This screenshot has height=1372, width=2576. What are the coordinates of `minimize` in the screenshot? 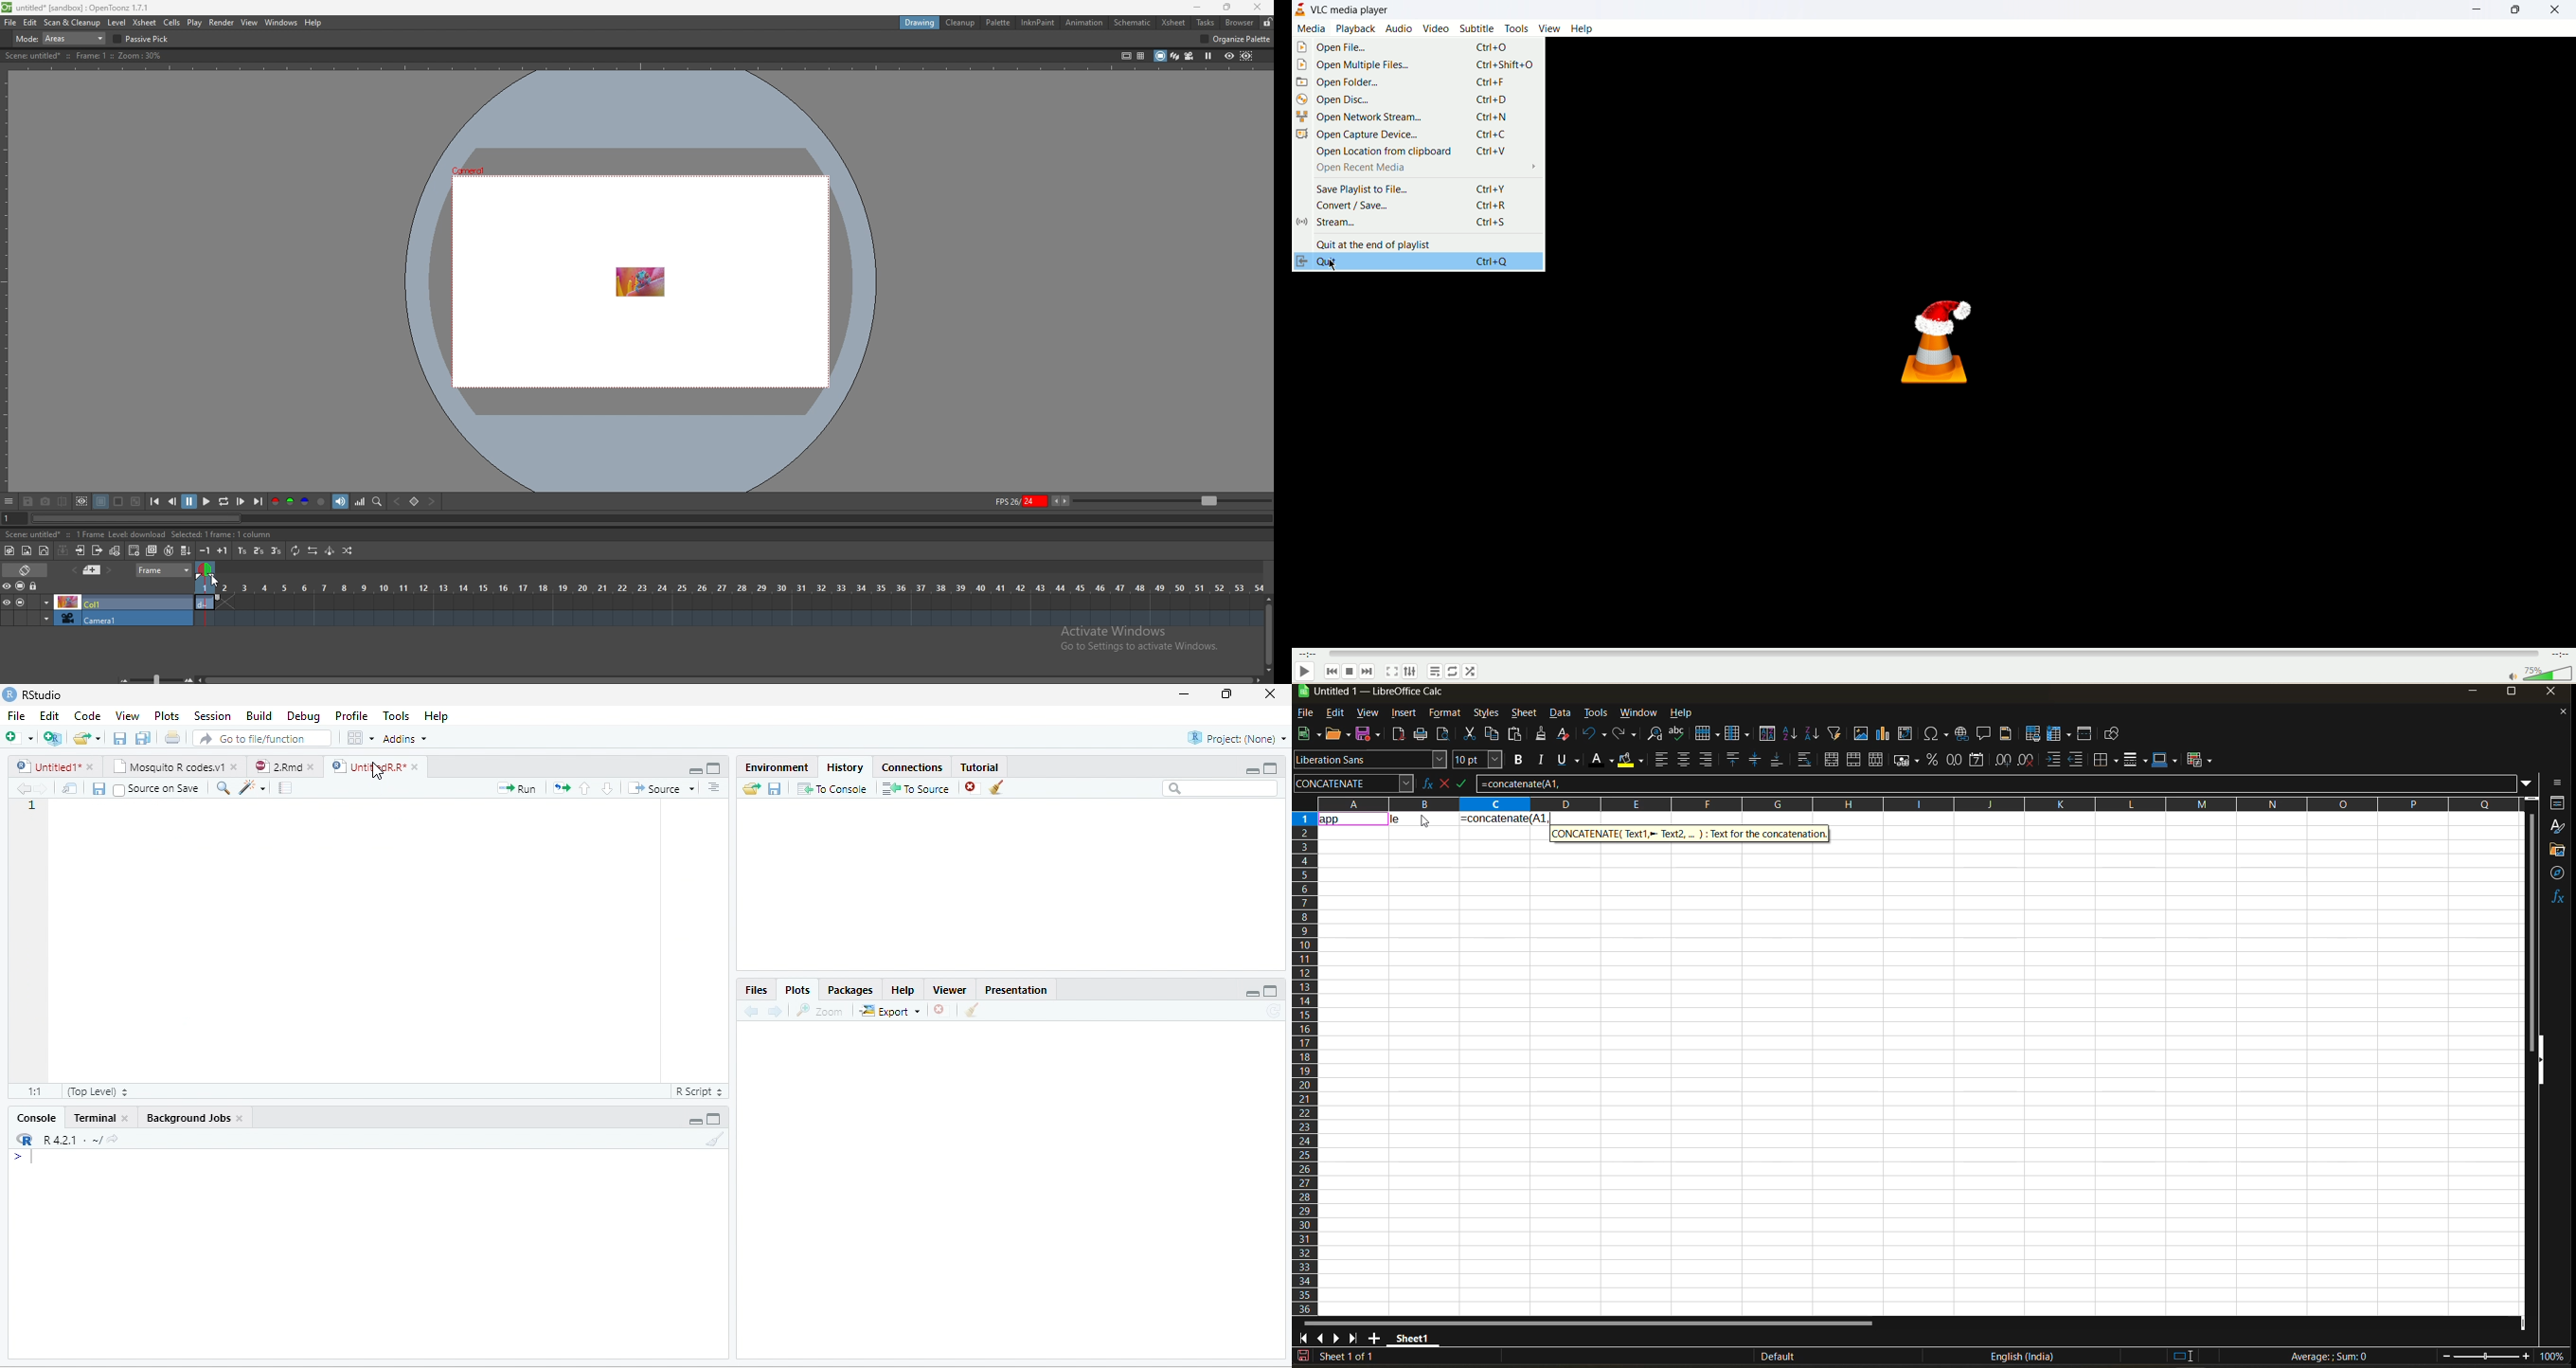 It's located at (1185, 694).